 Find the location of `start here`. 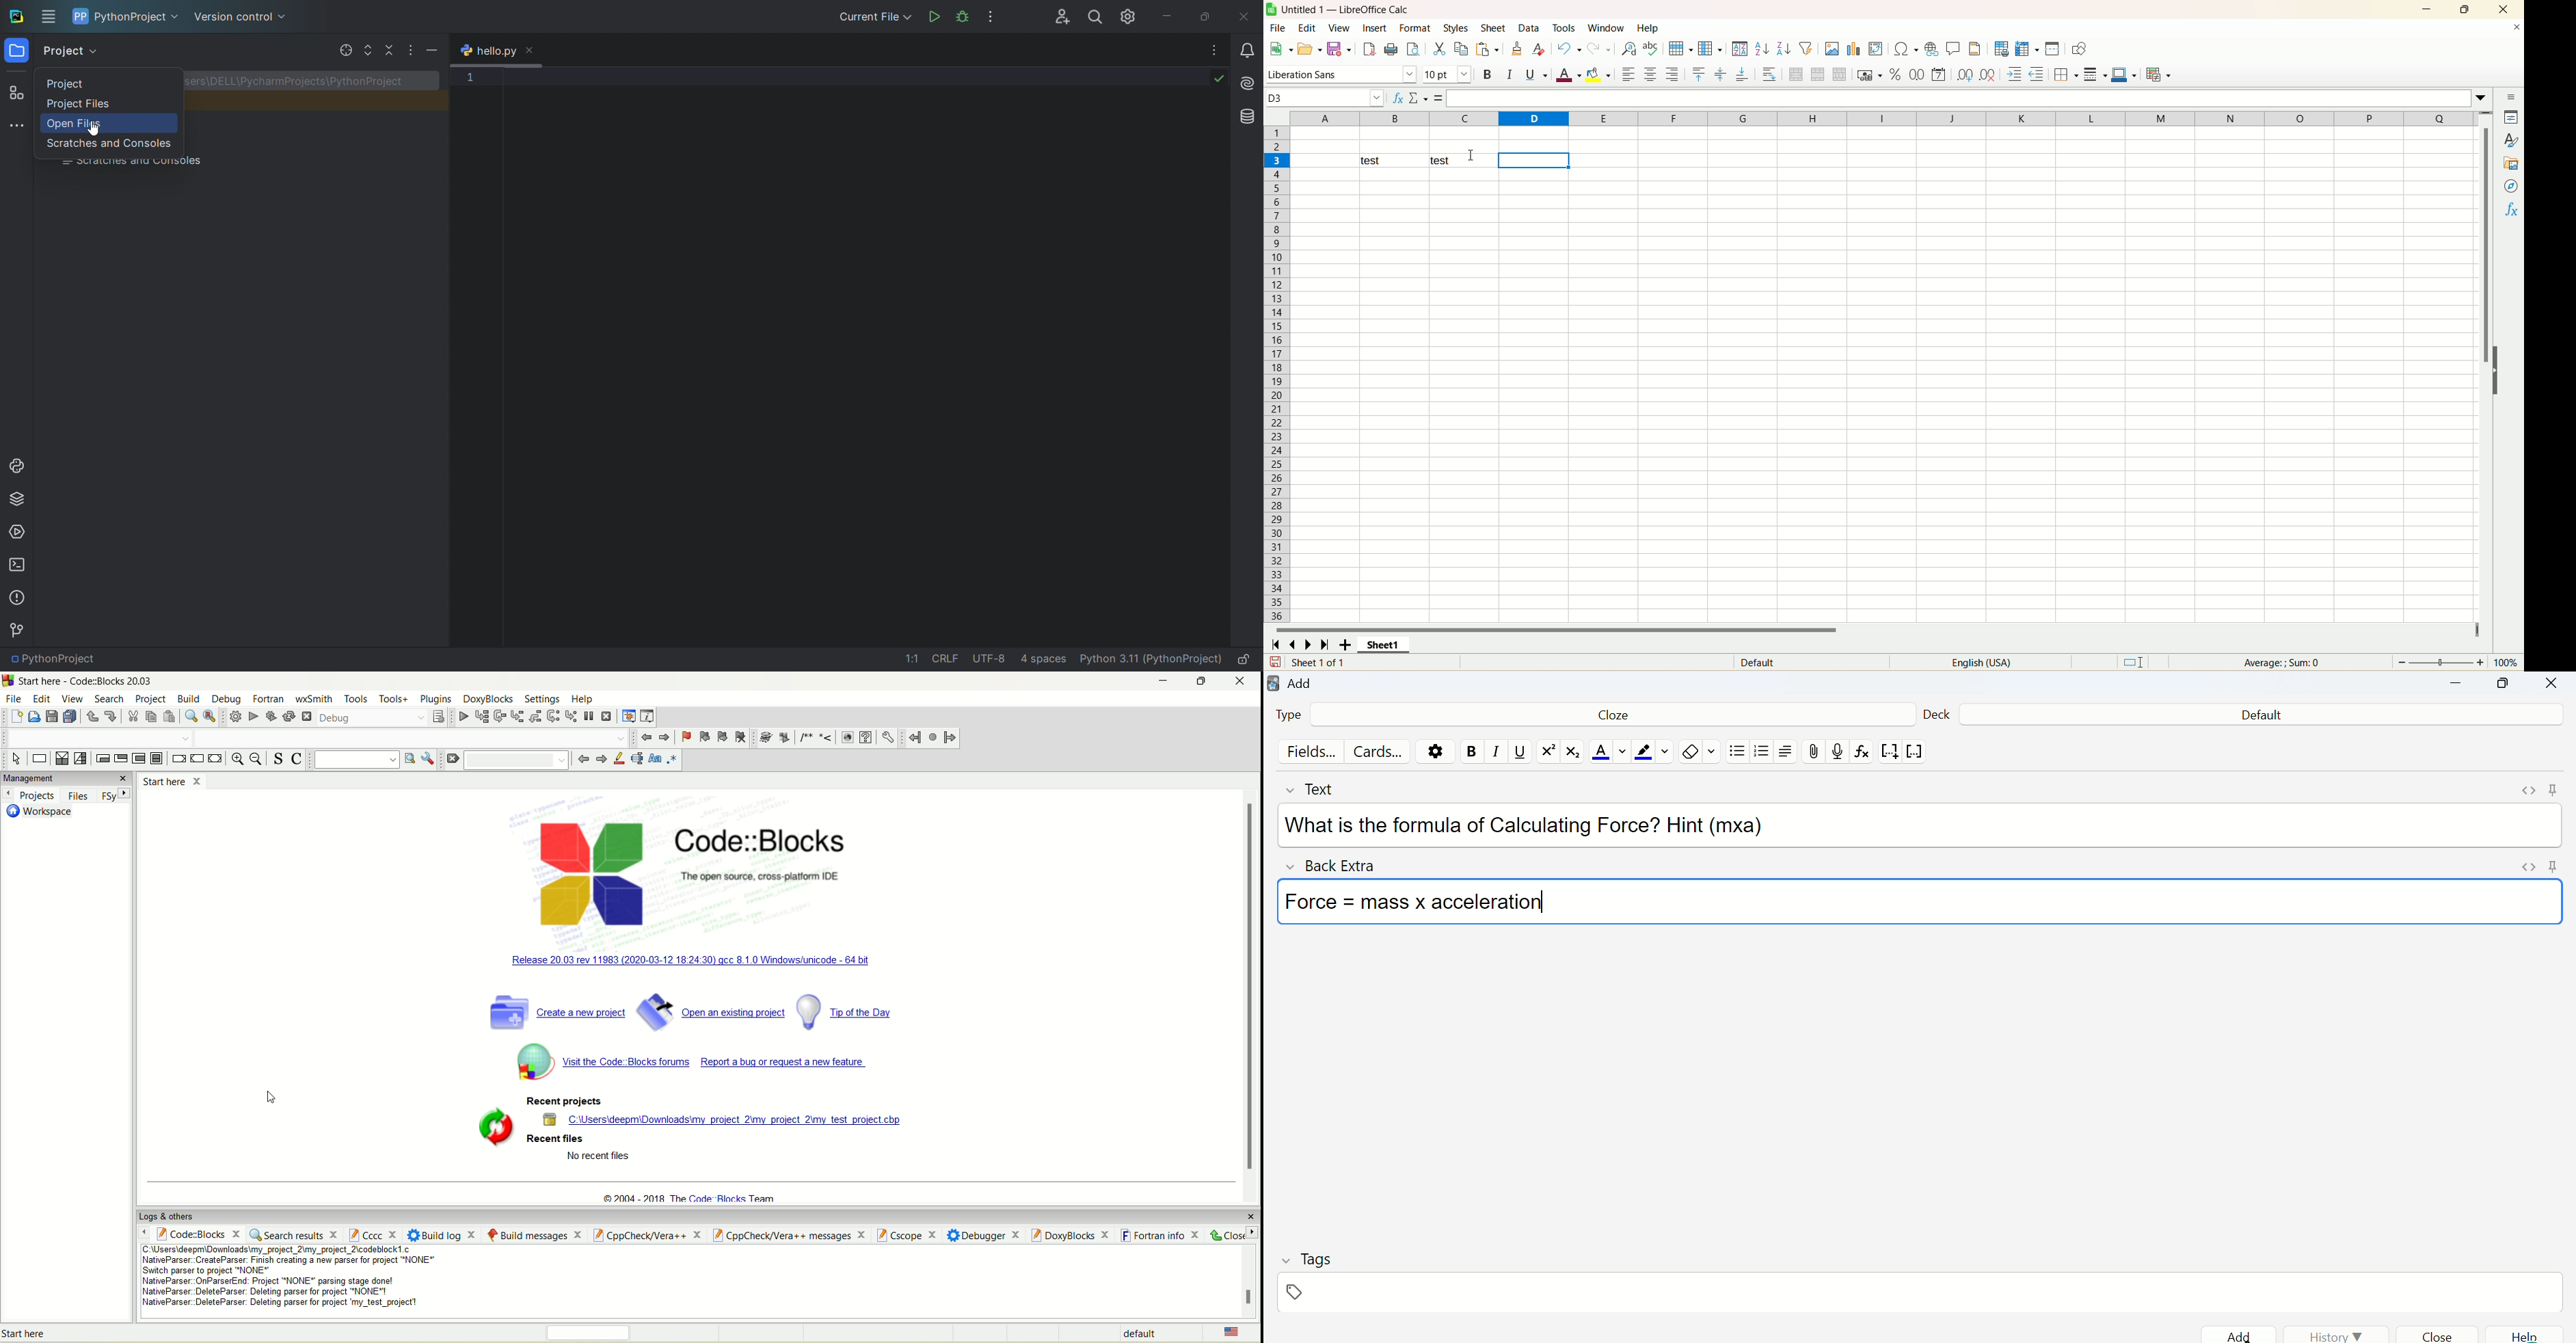

start here is located at coordinates (172, 781).